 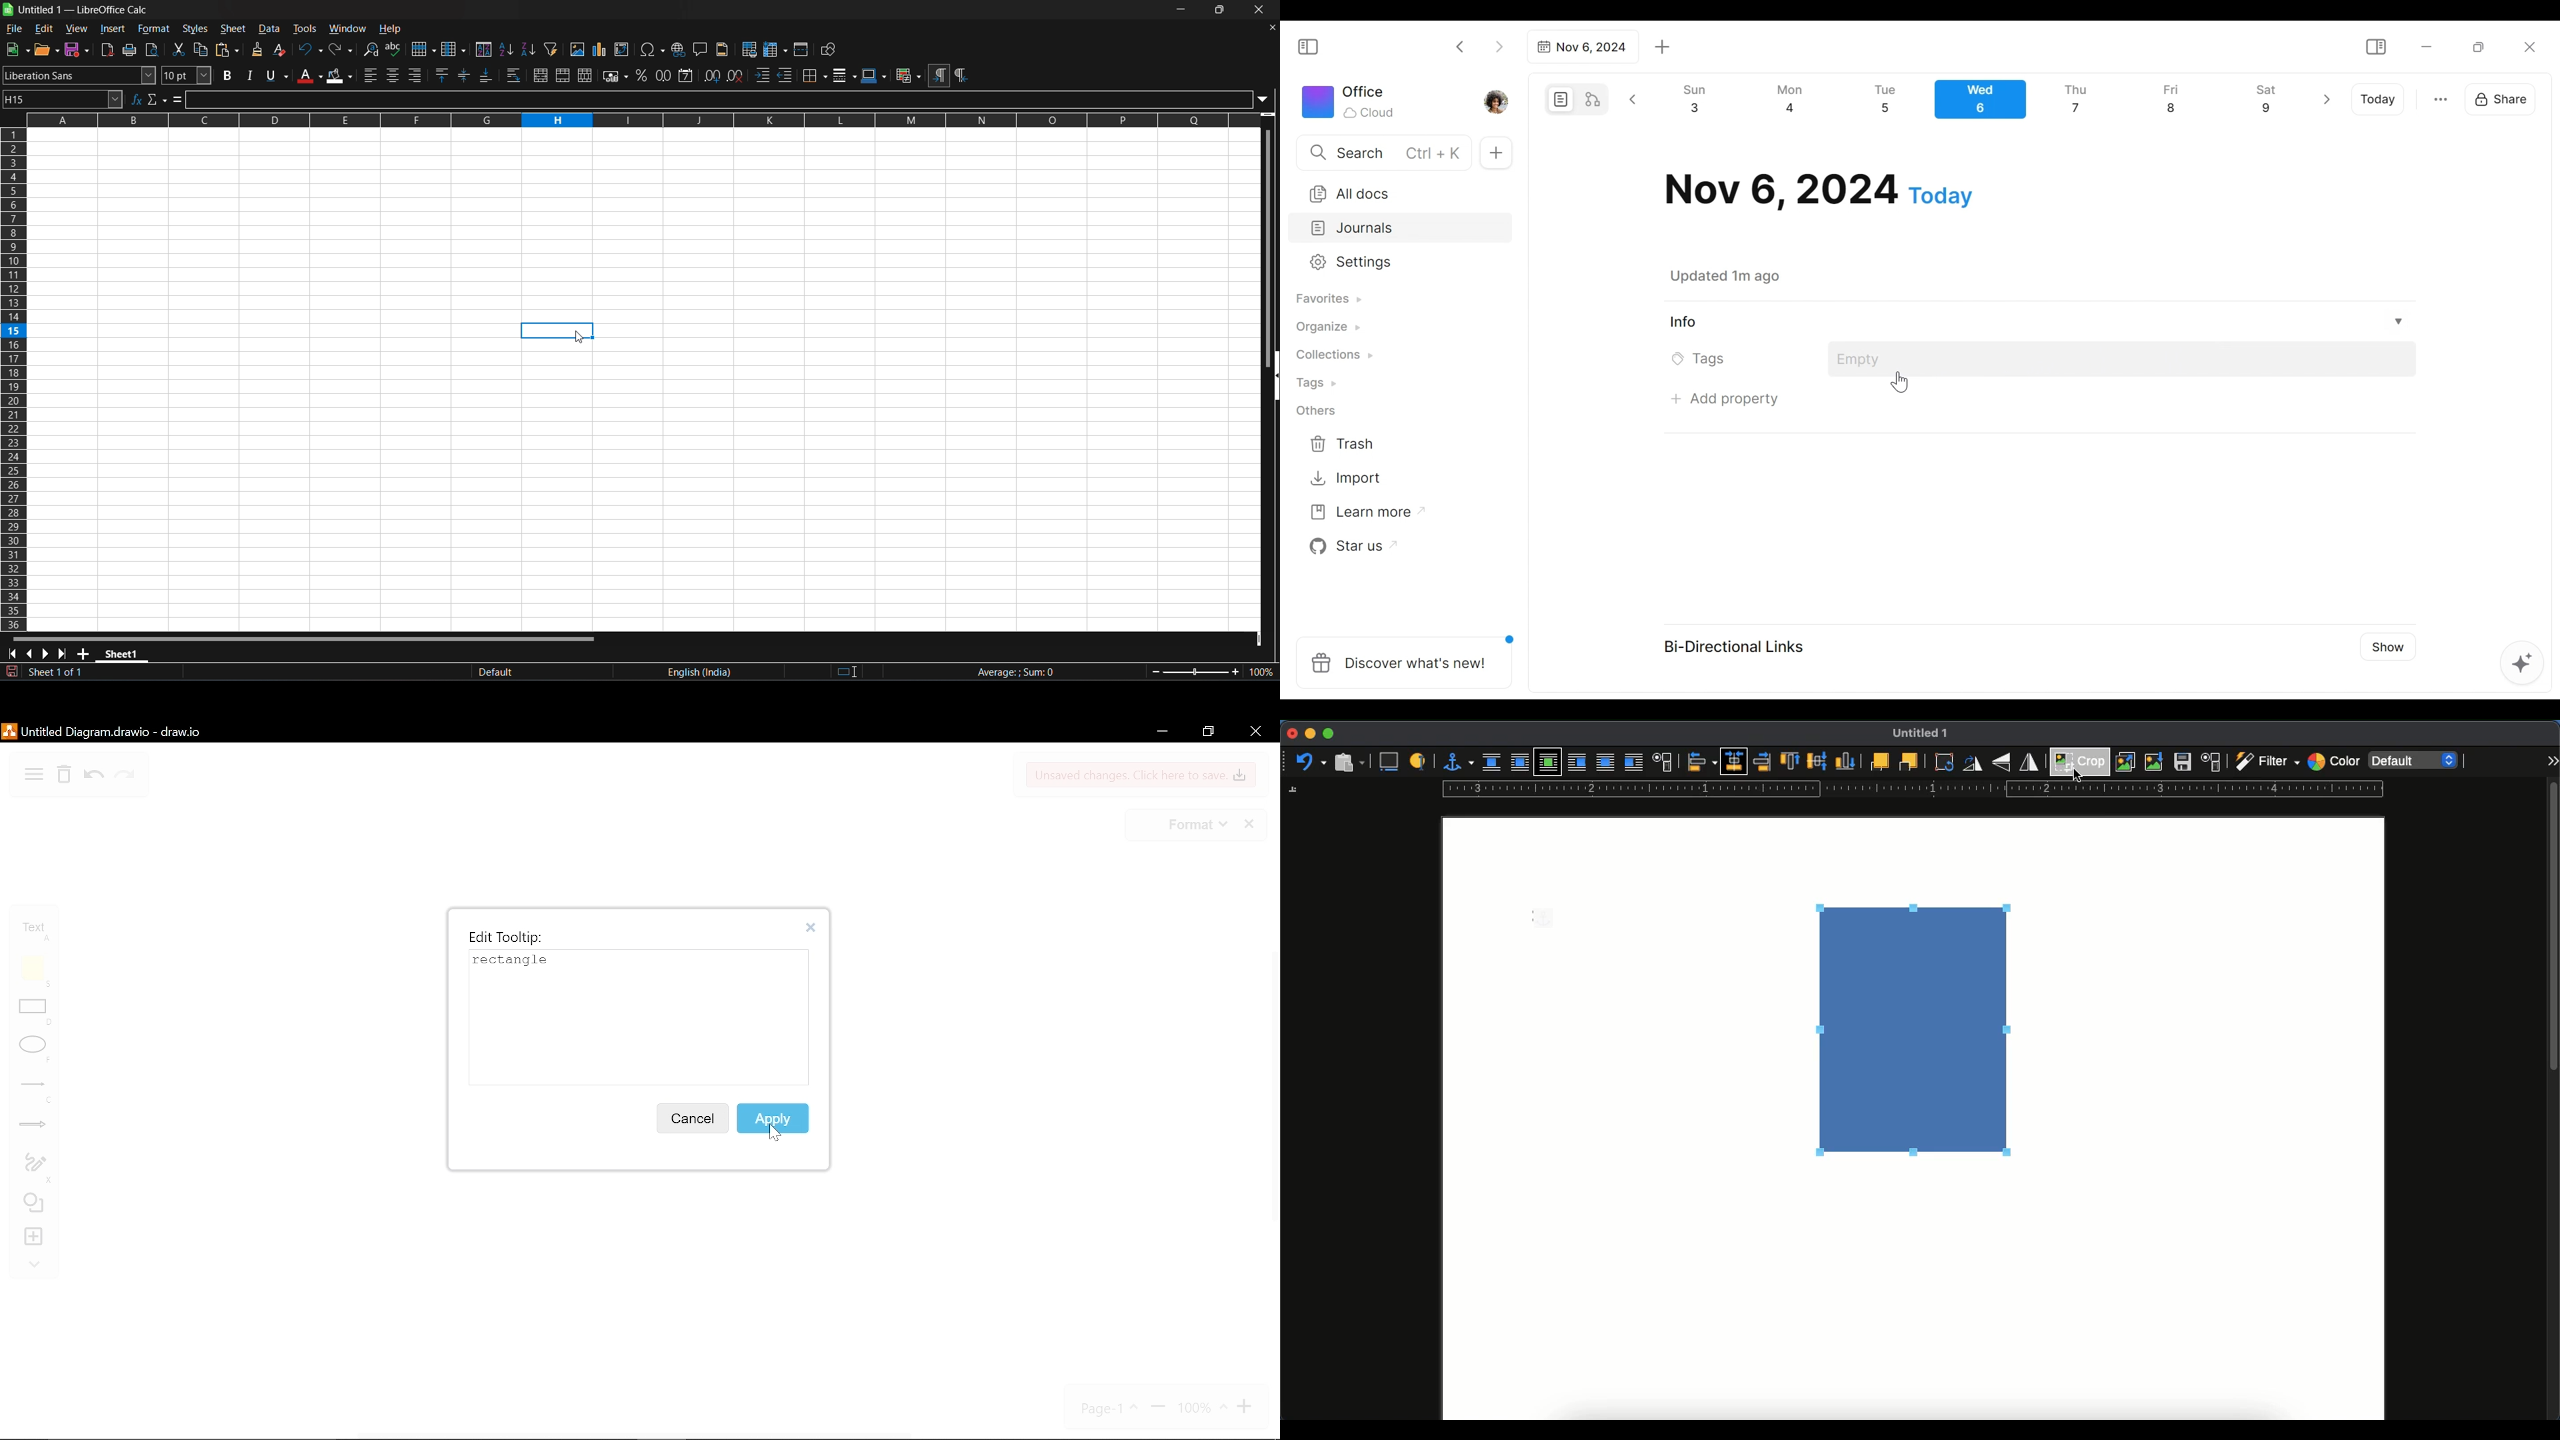 I want to click on scroll, so click(x=2554, y=1100).